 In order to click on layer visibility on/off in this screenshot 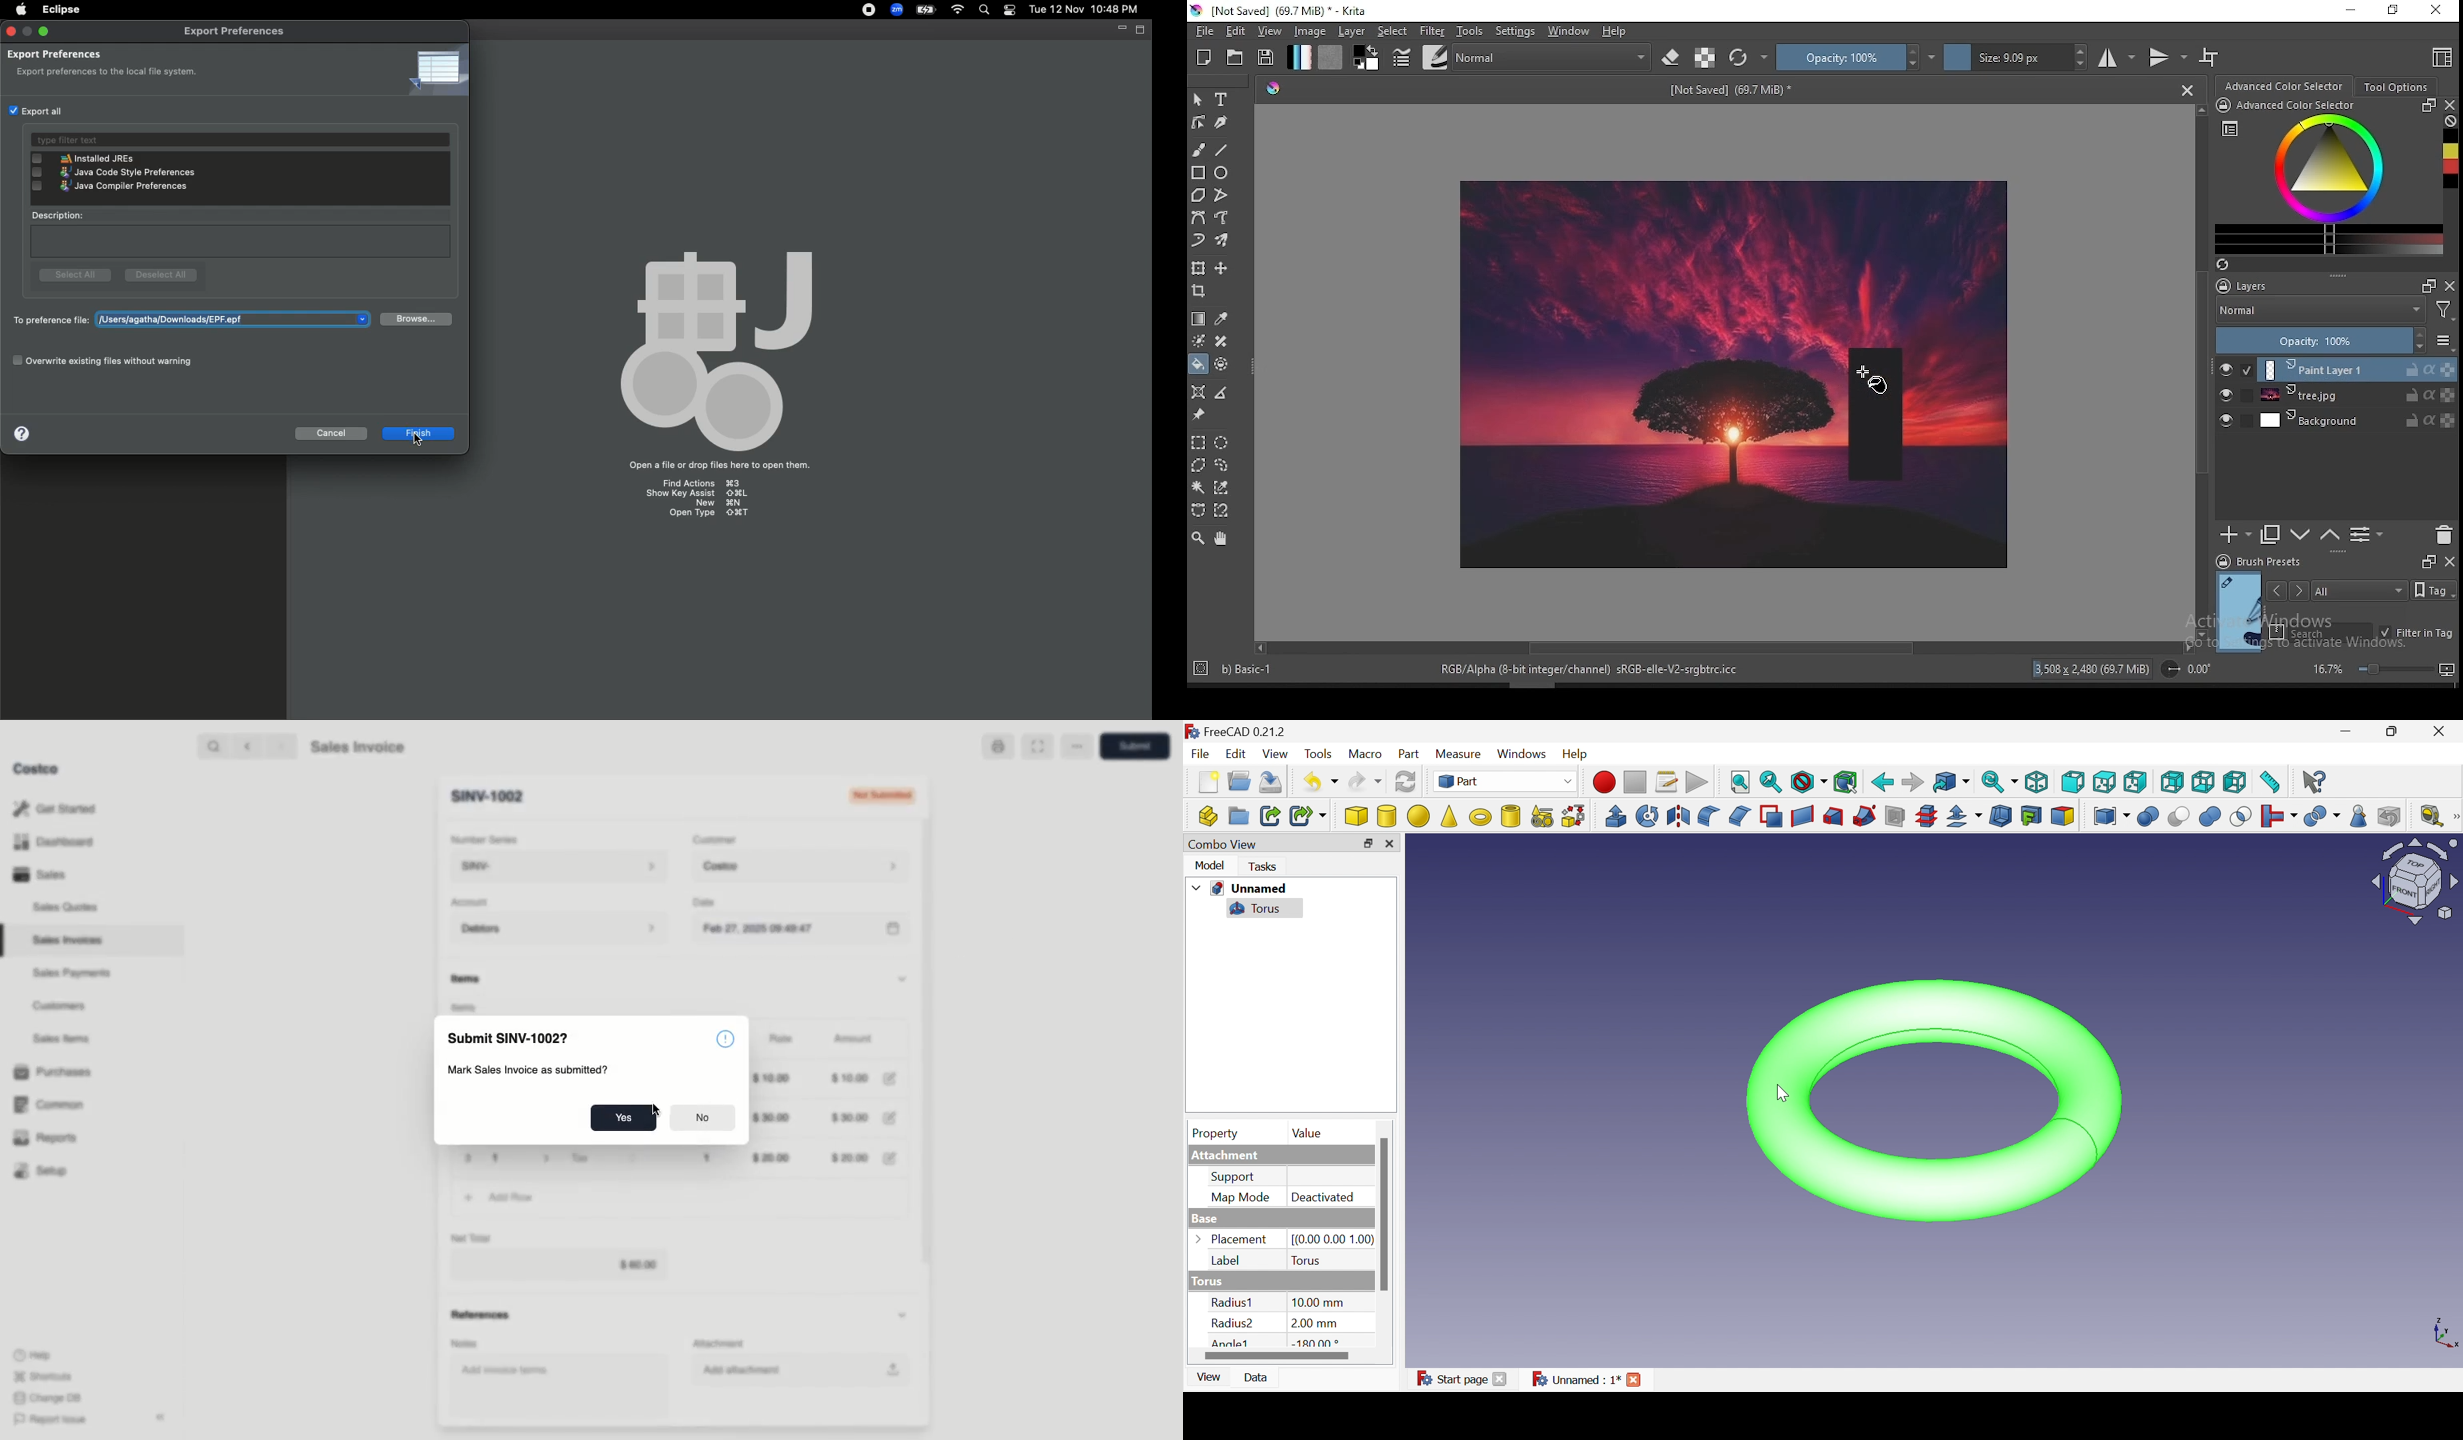, I will do `click(2227, 369)`.